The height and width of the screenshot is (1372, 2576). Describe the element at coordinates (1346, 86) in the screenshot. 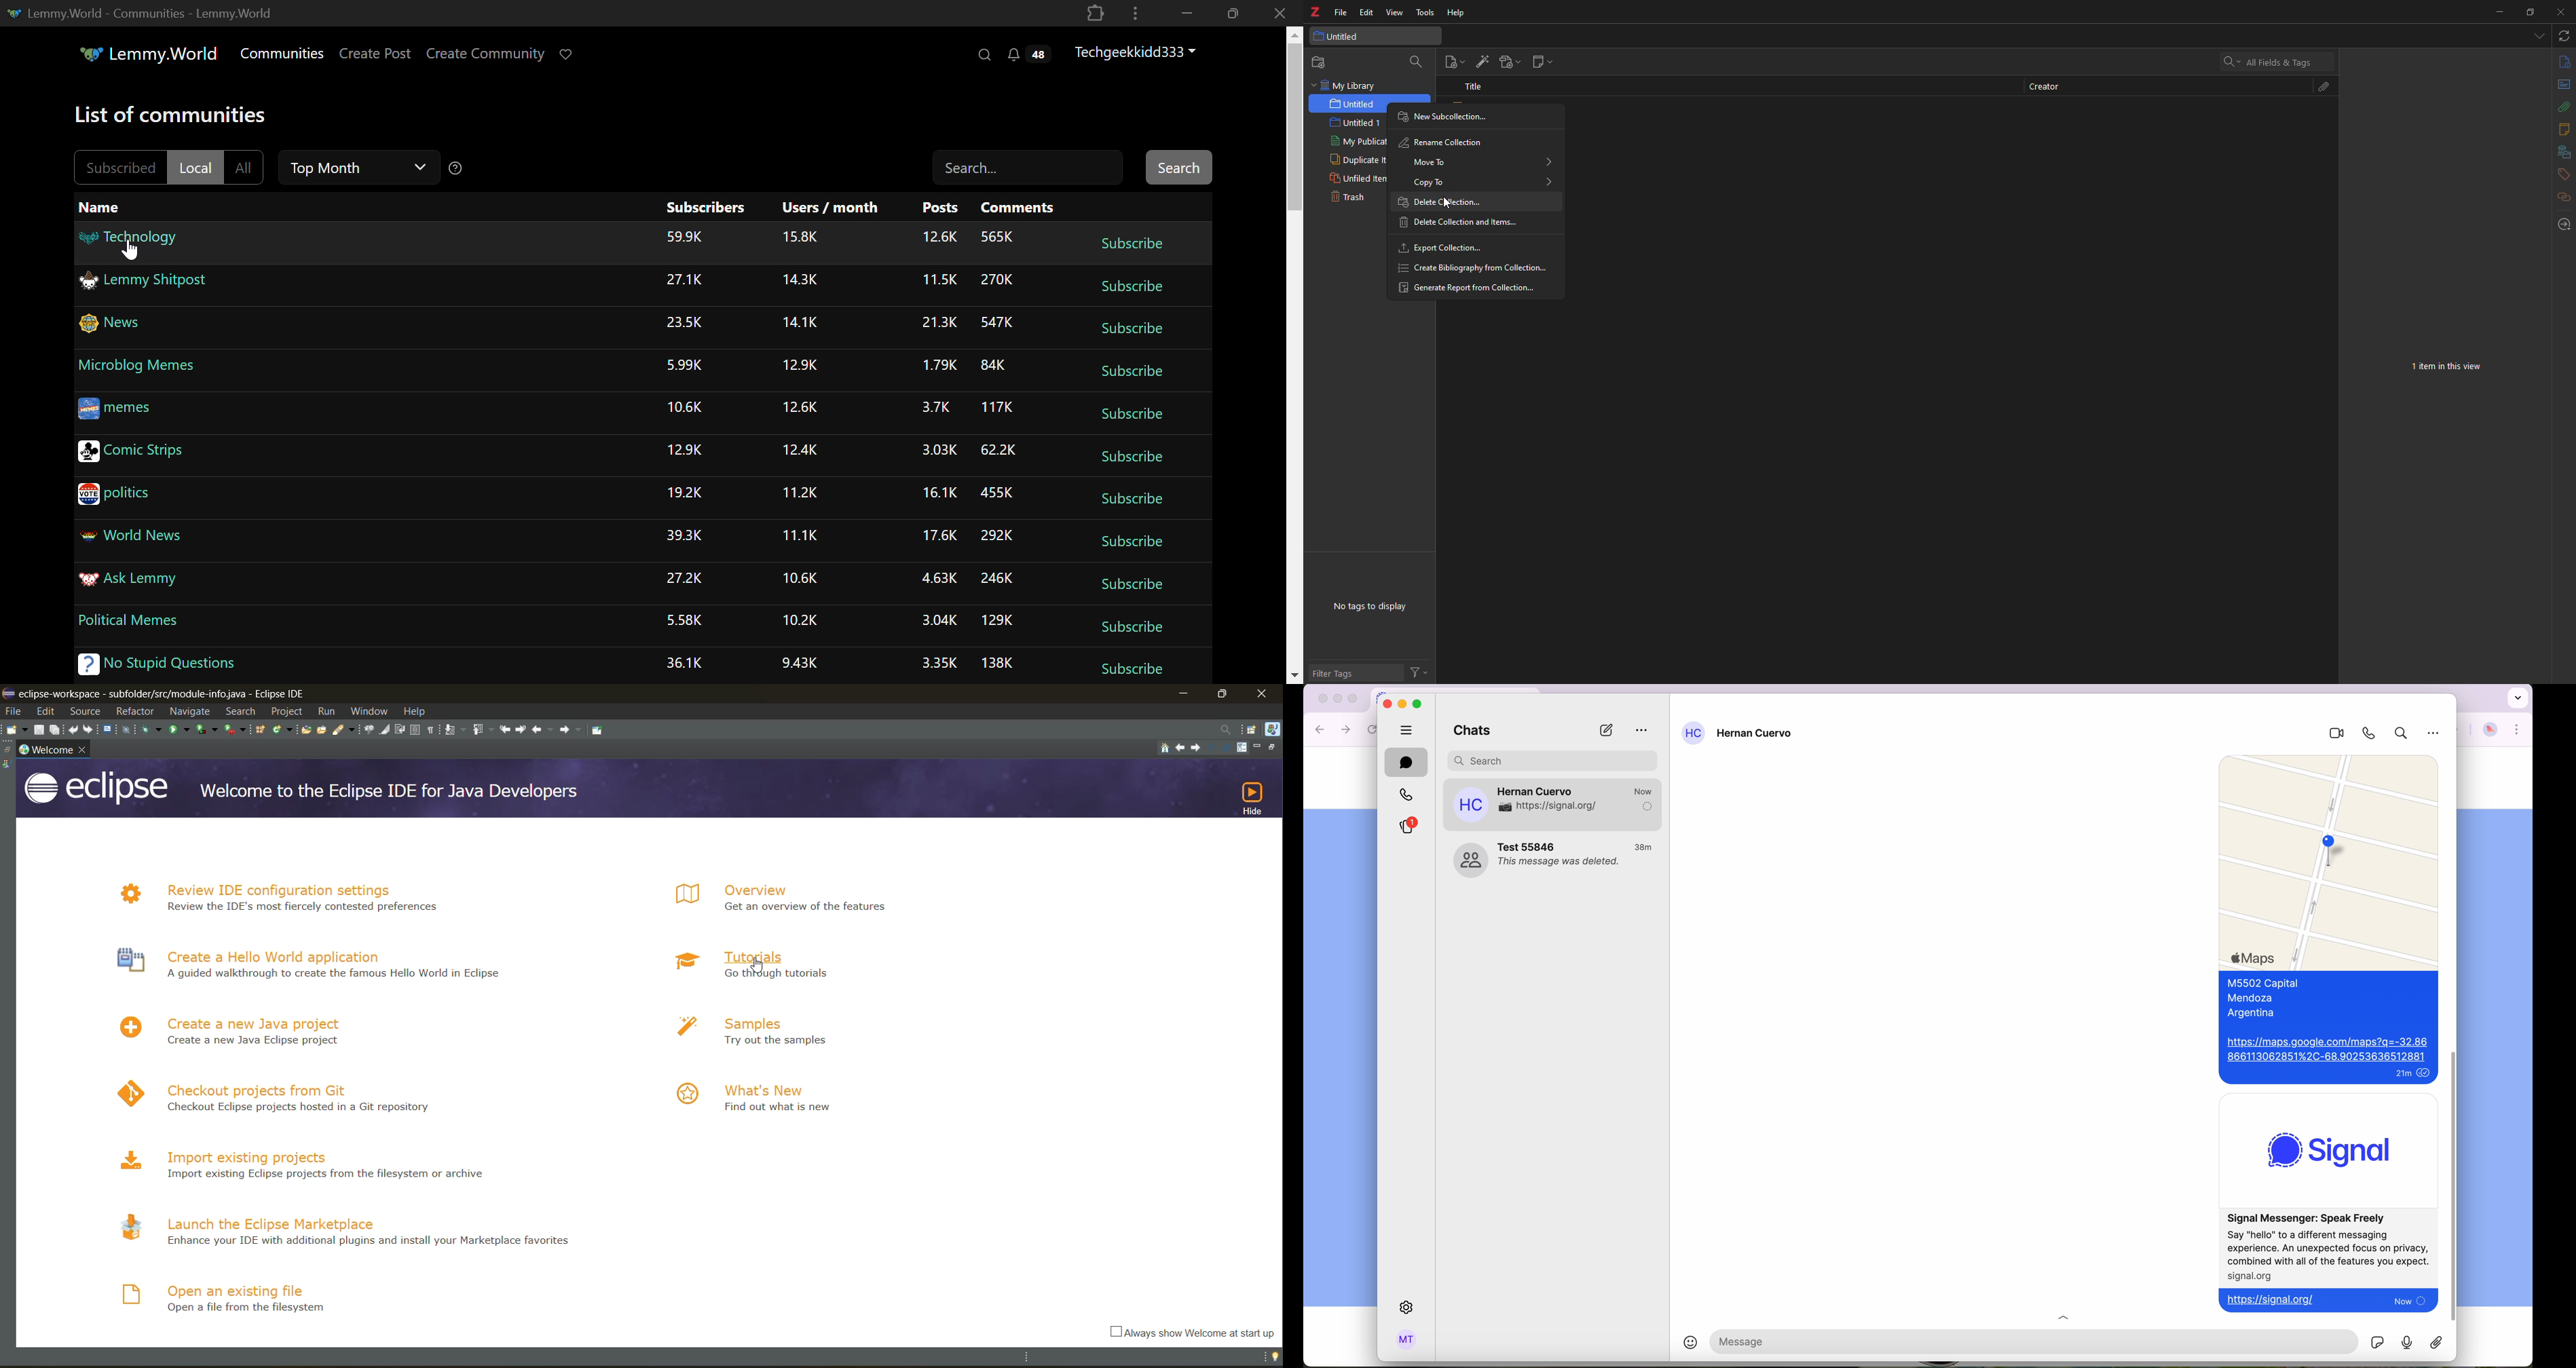

I see `my library` at that location.